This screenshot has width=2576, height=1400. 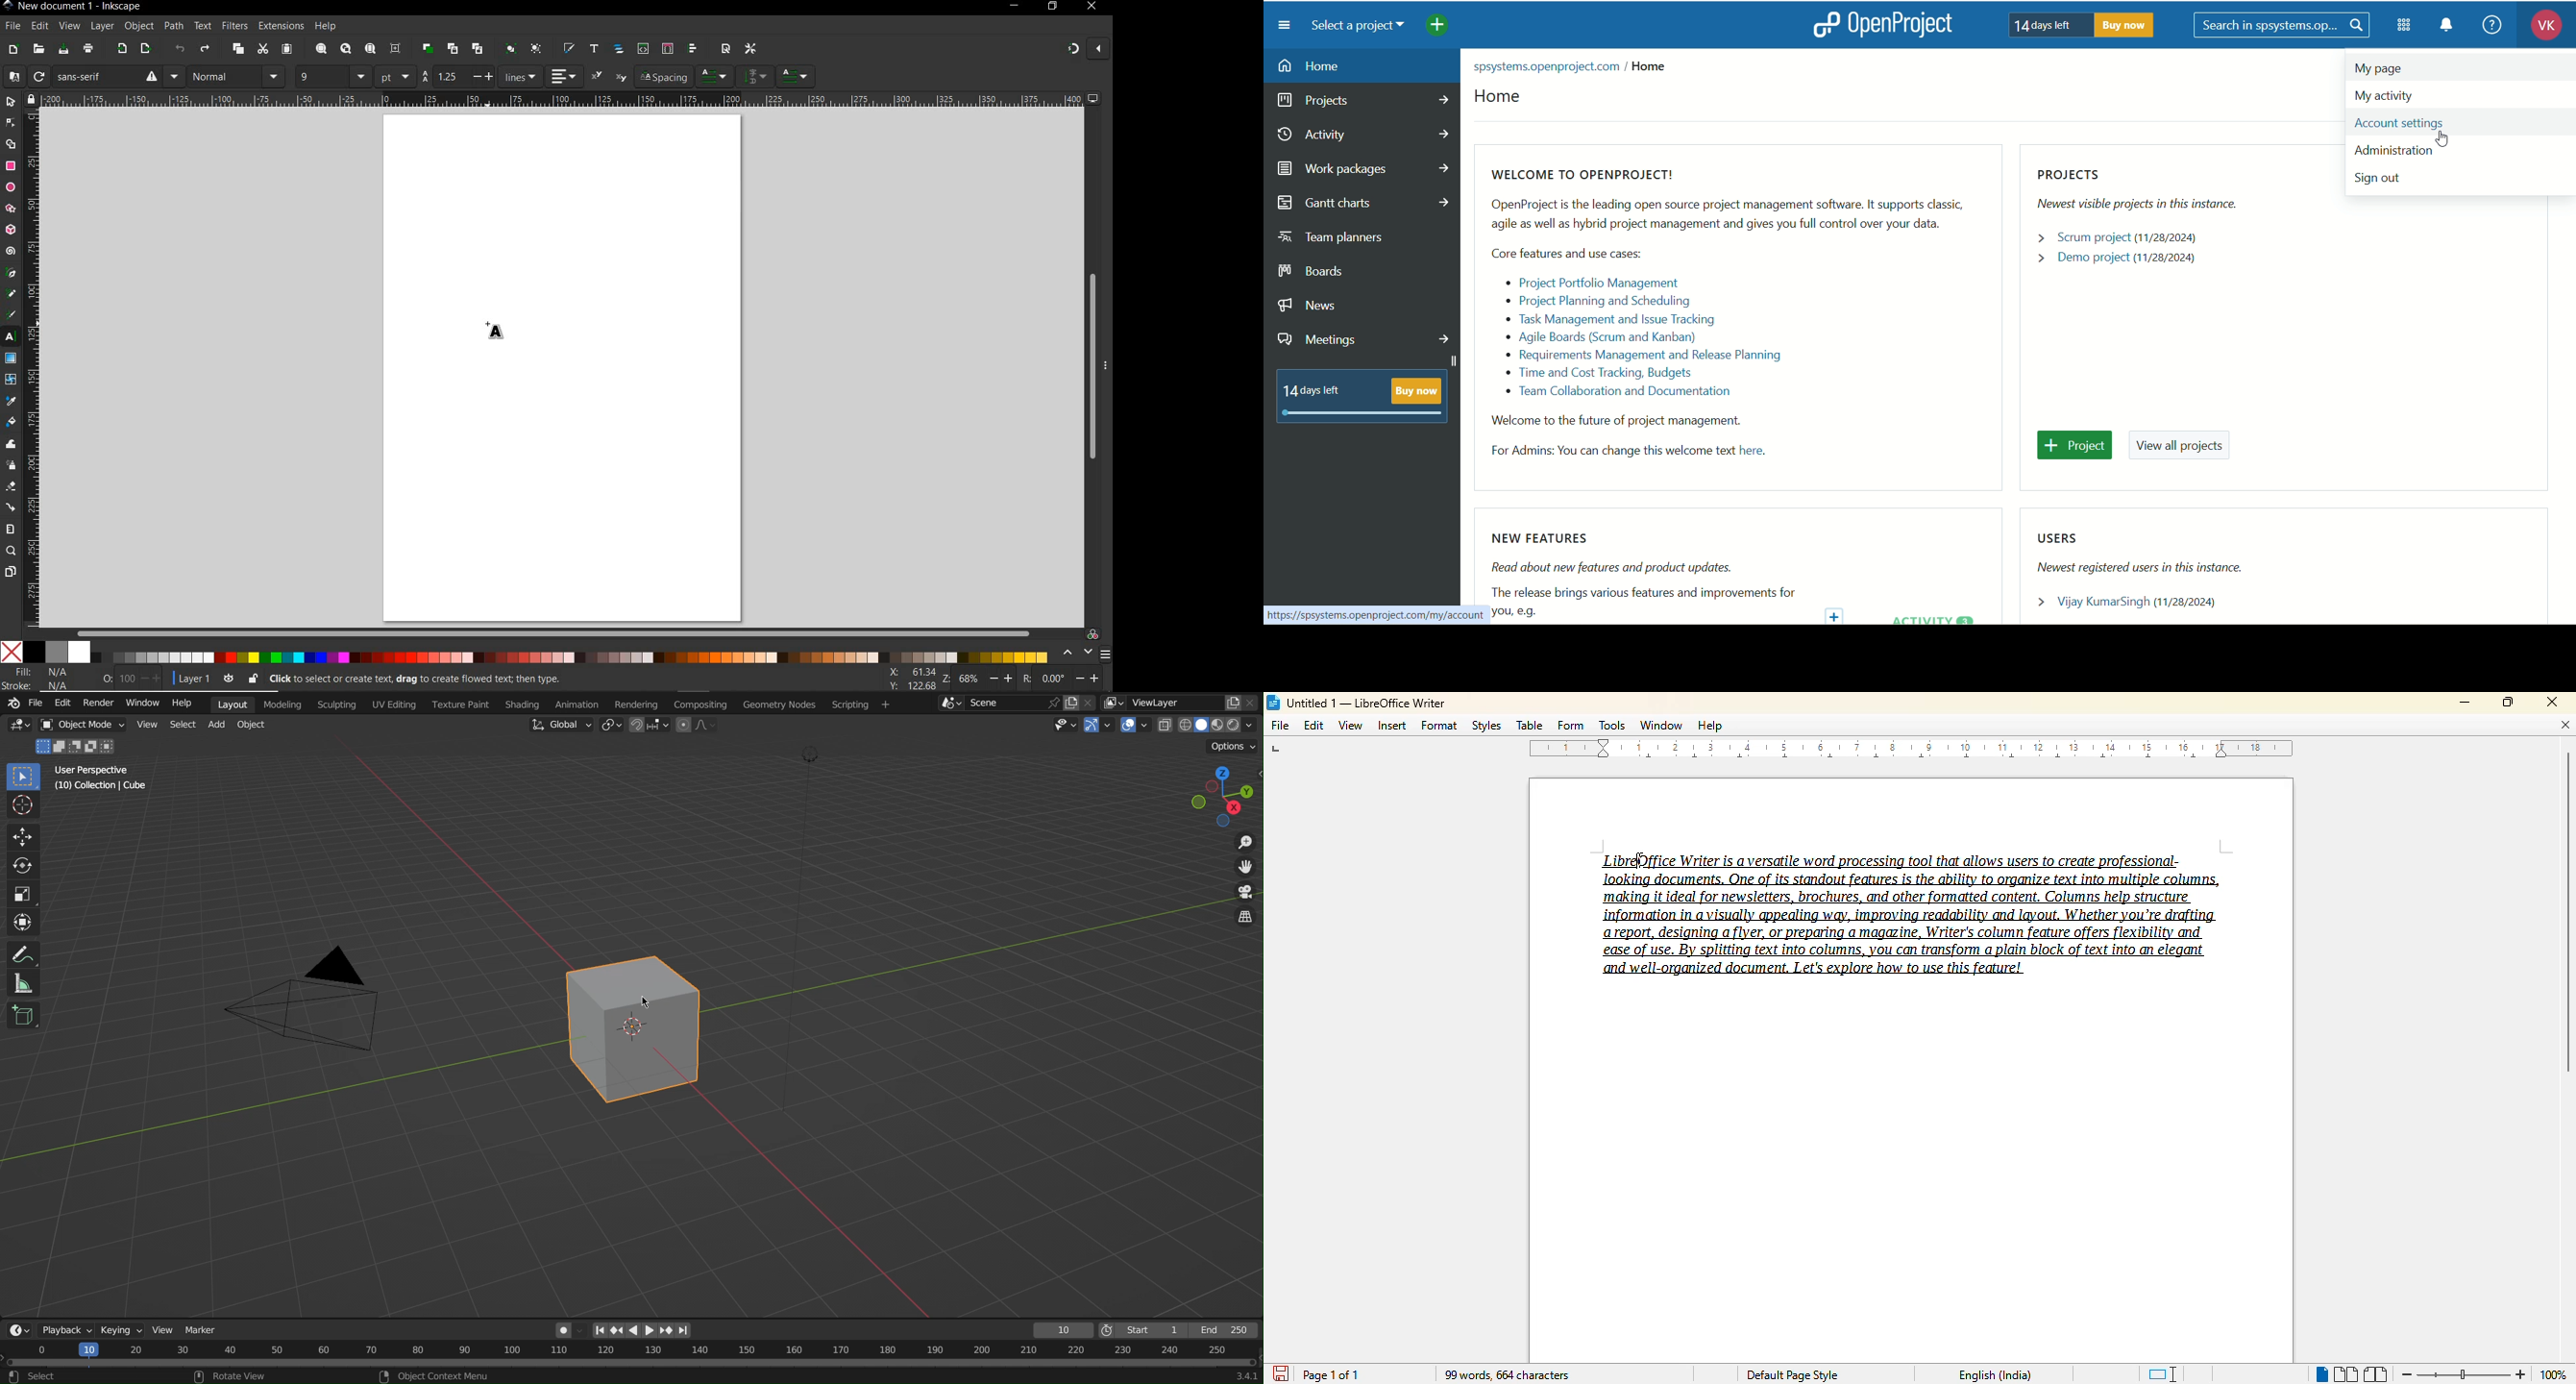 I want to click on selector tool, so click(x=11, y=101).